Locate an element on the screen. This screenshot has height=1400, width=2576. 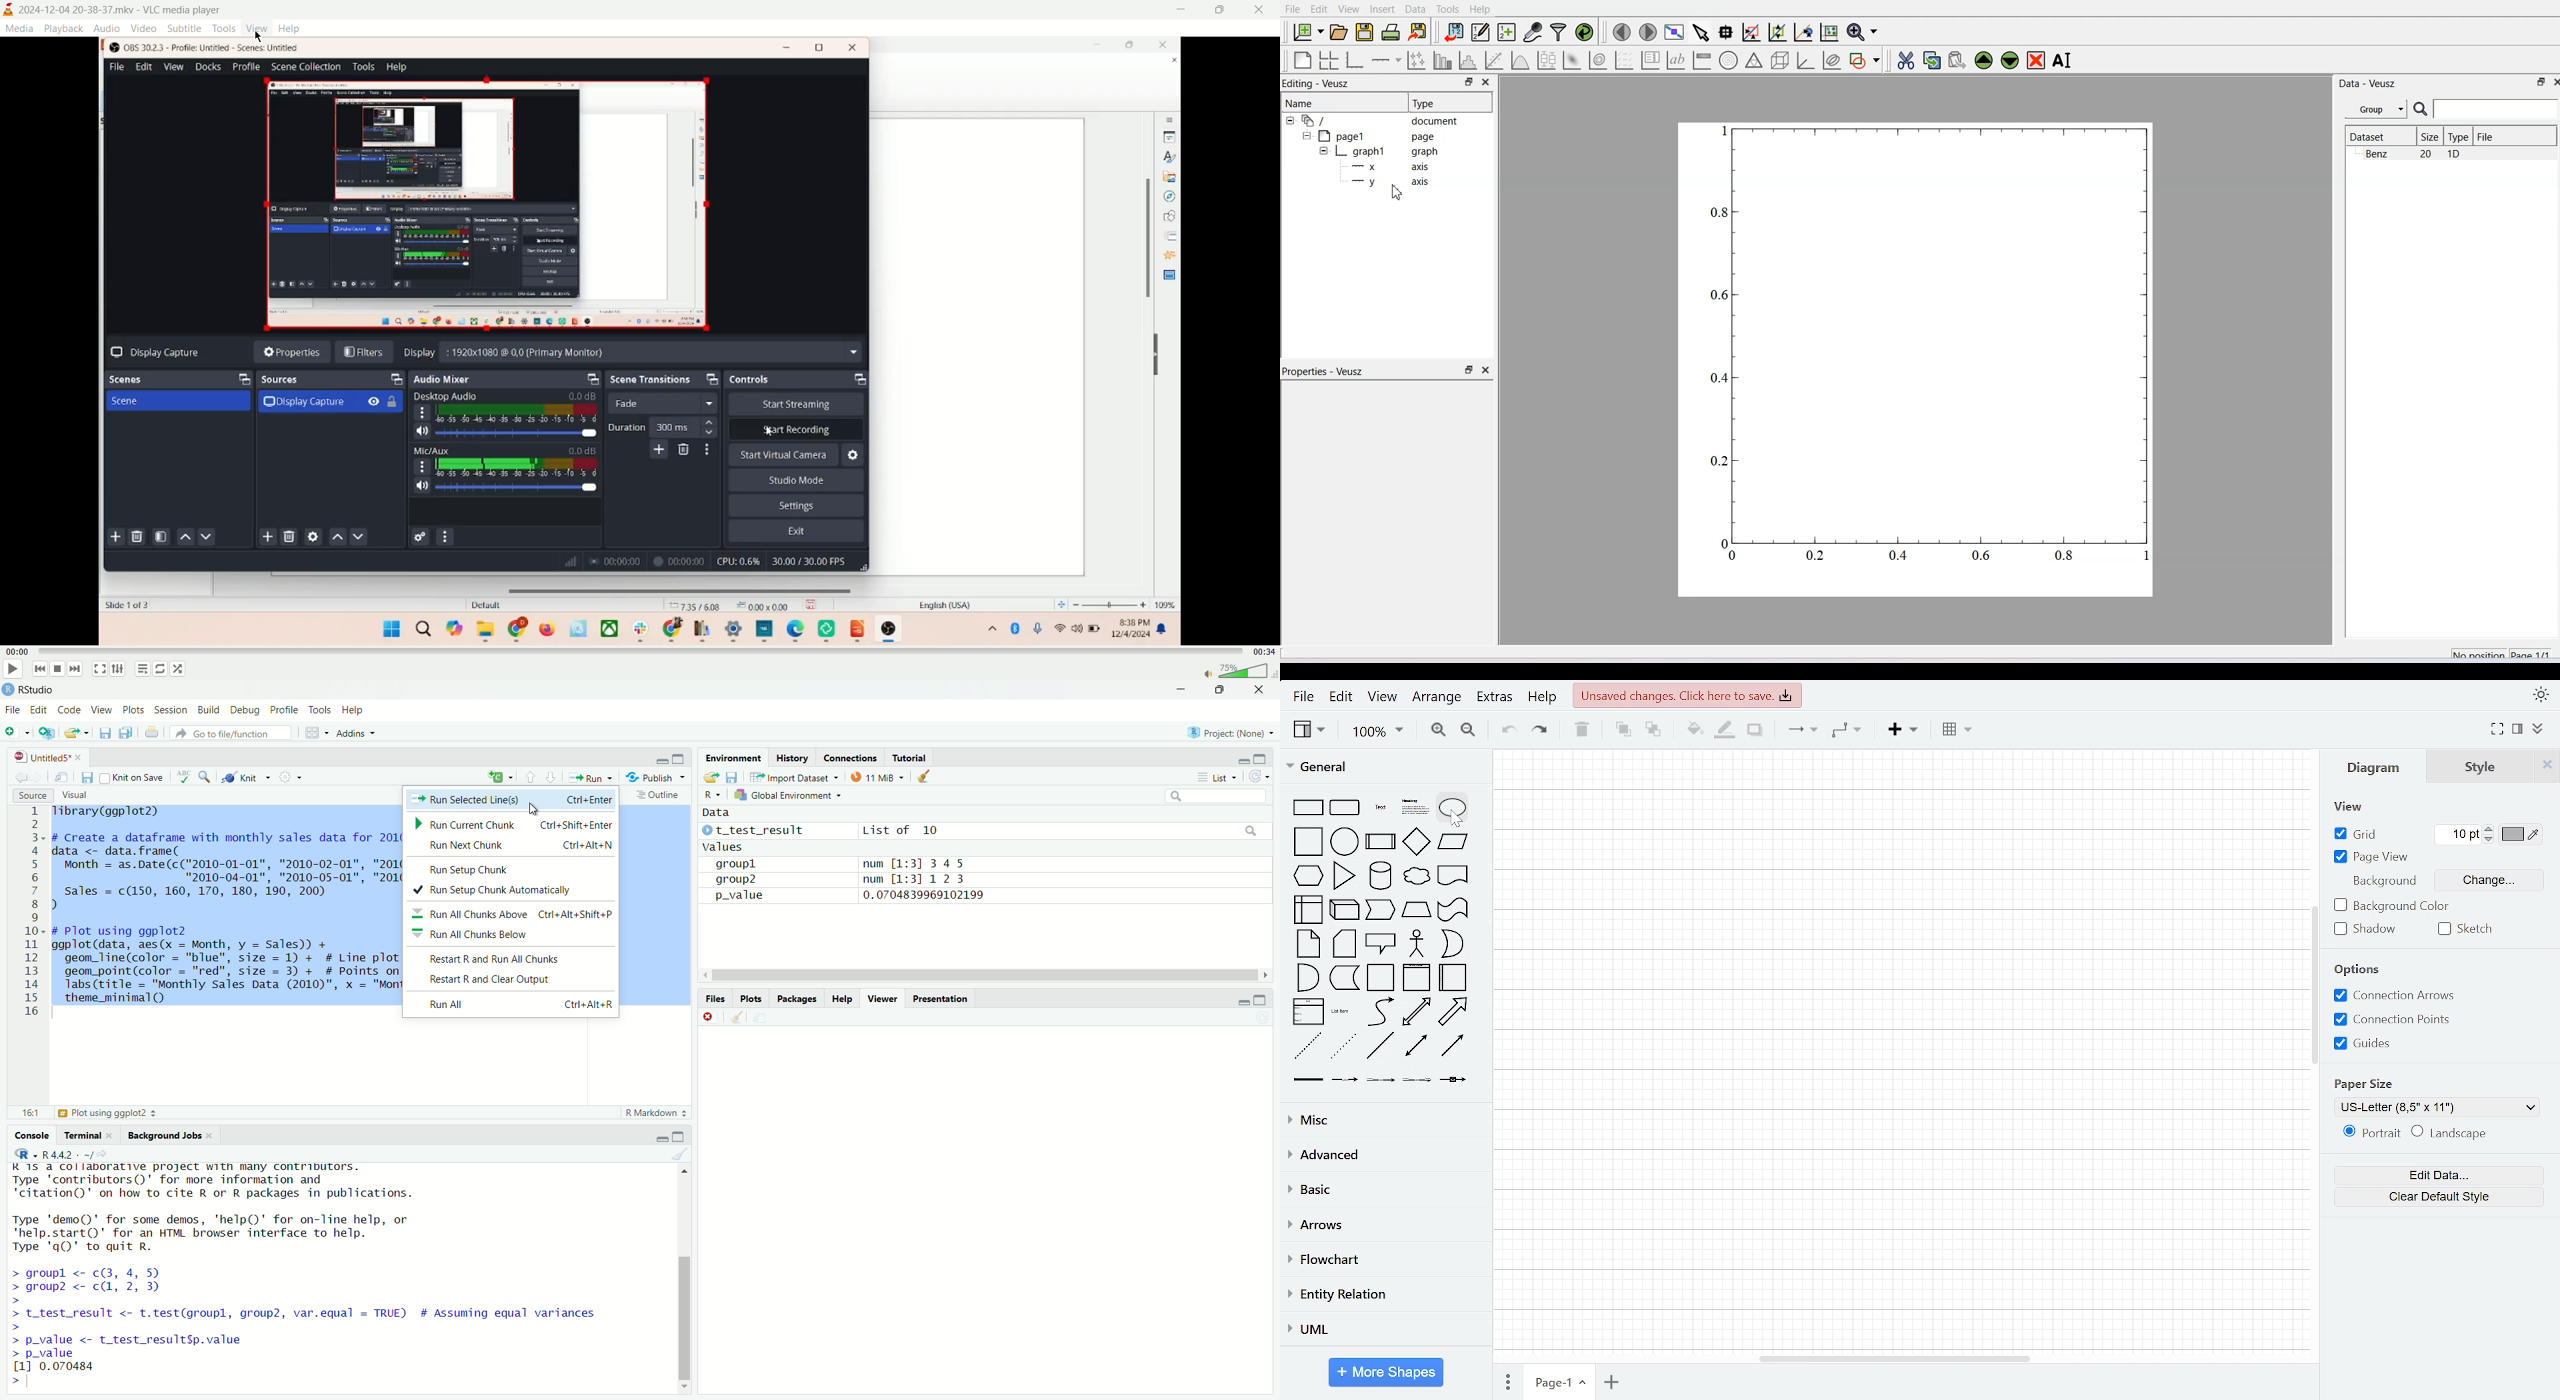
Session is located at coordinates (172, 709).